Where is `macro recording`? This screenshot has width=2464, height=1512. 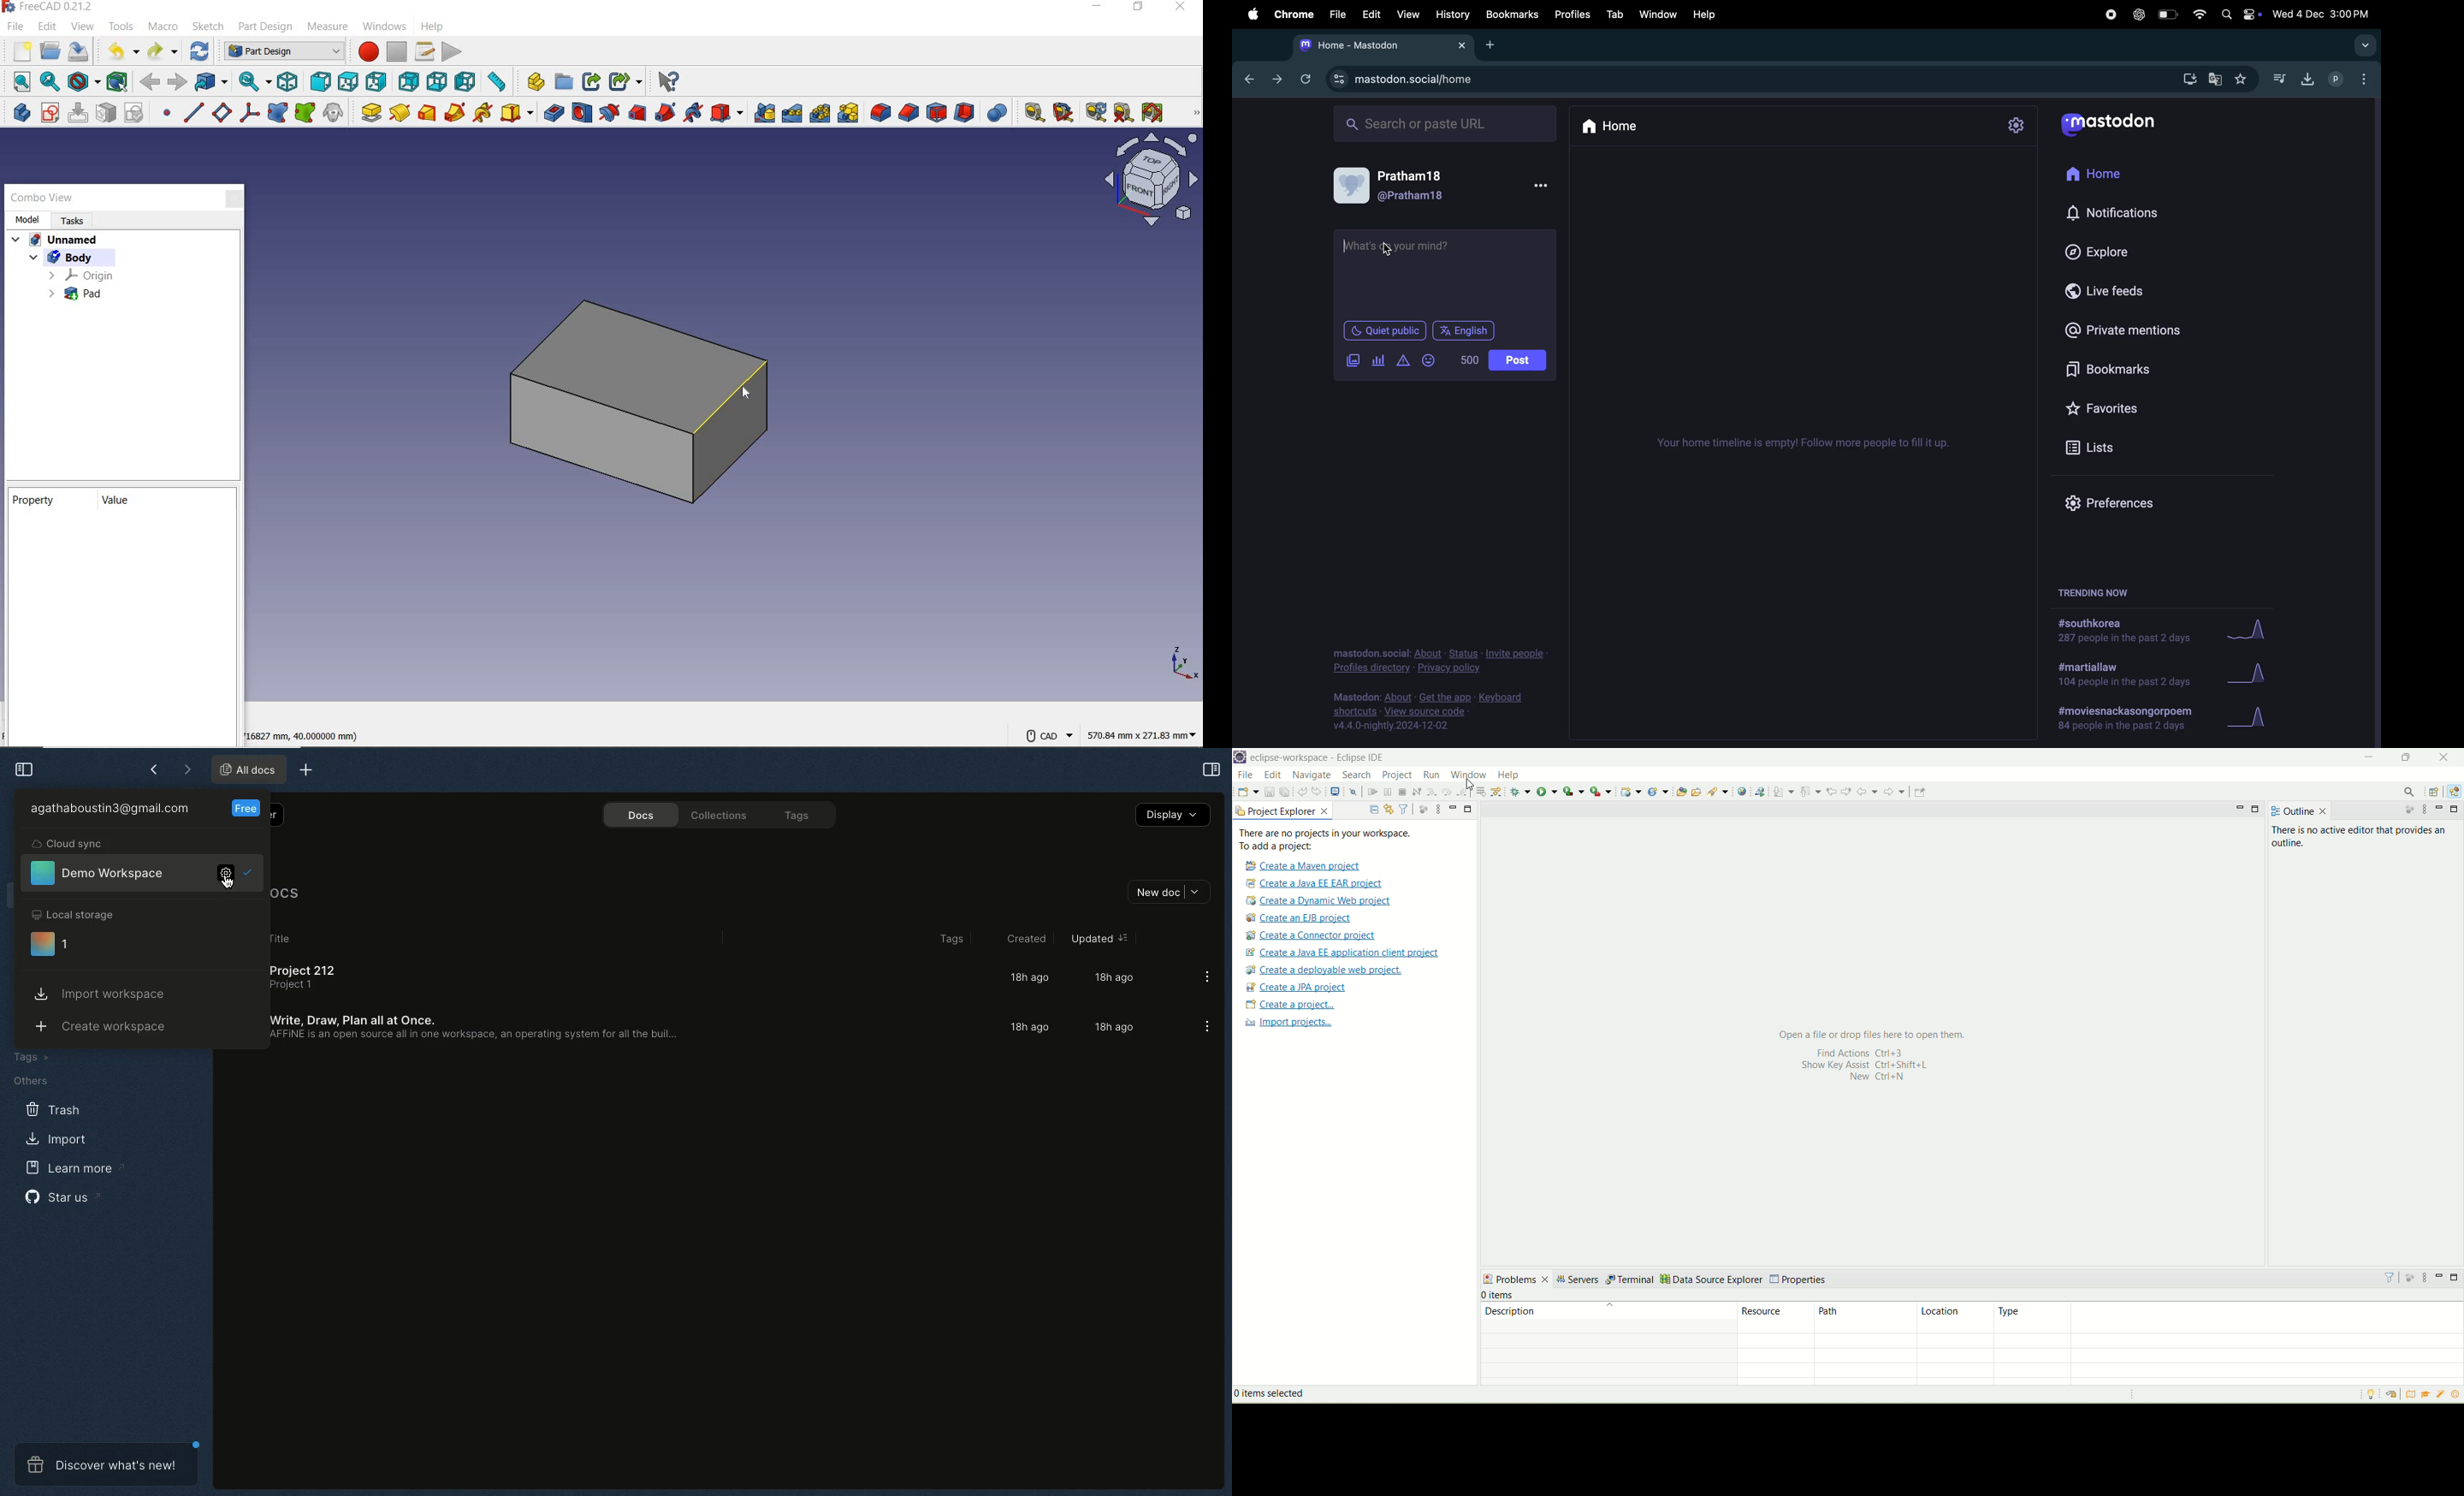
macro recording is located at coordinates (365, 52).